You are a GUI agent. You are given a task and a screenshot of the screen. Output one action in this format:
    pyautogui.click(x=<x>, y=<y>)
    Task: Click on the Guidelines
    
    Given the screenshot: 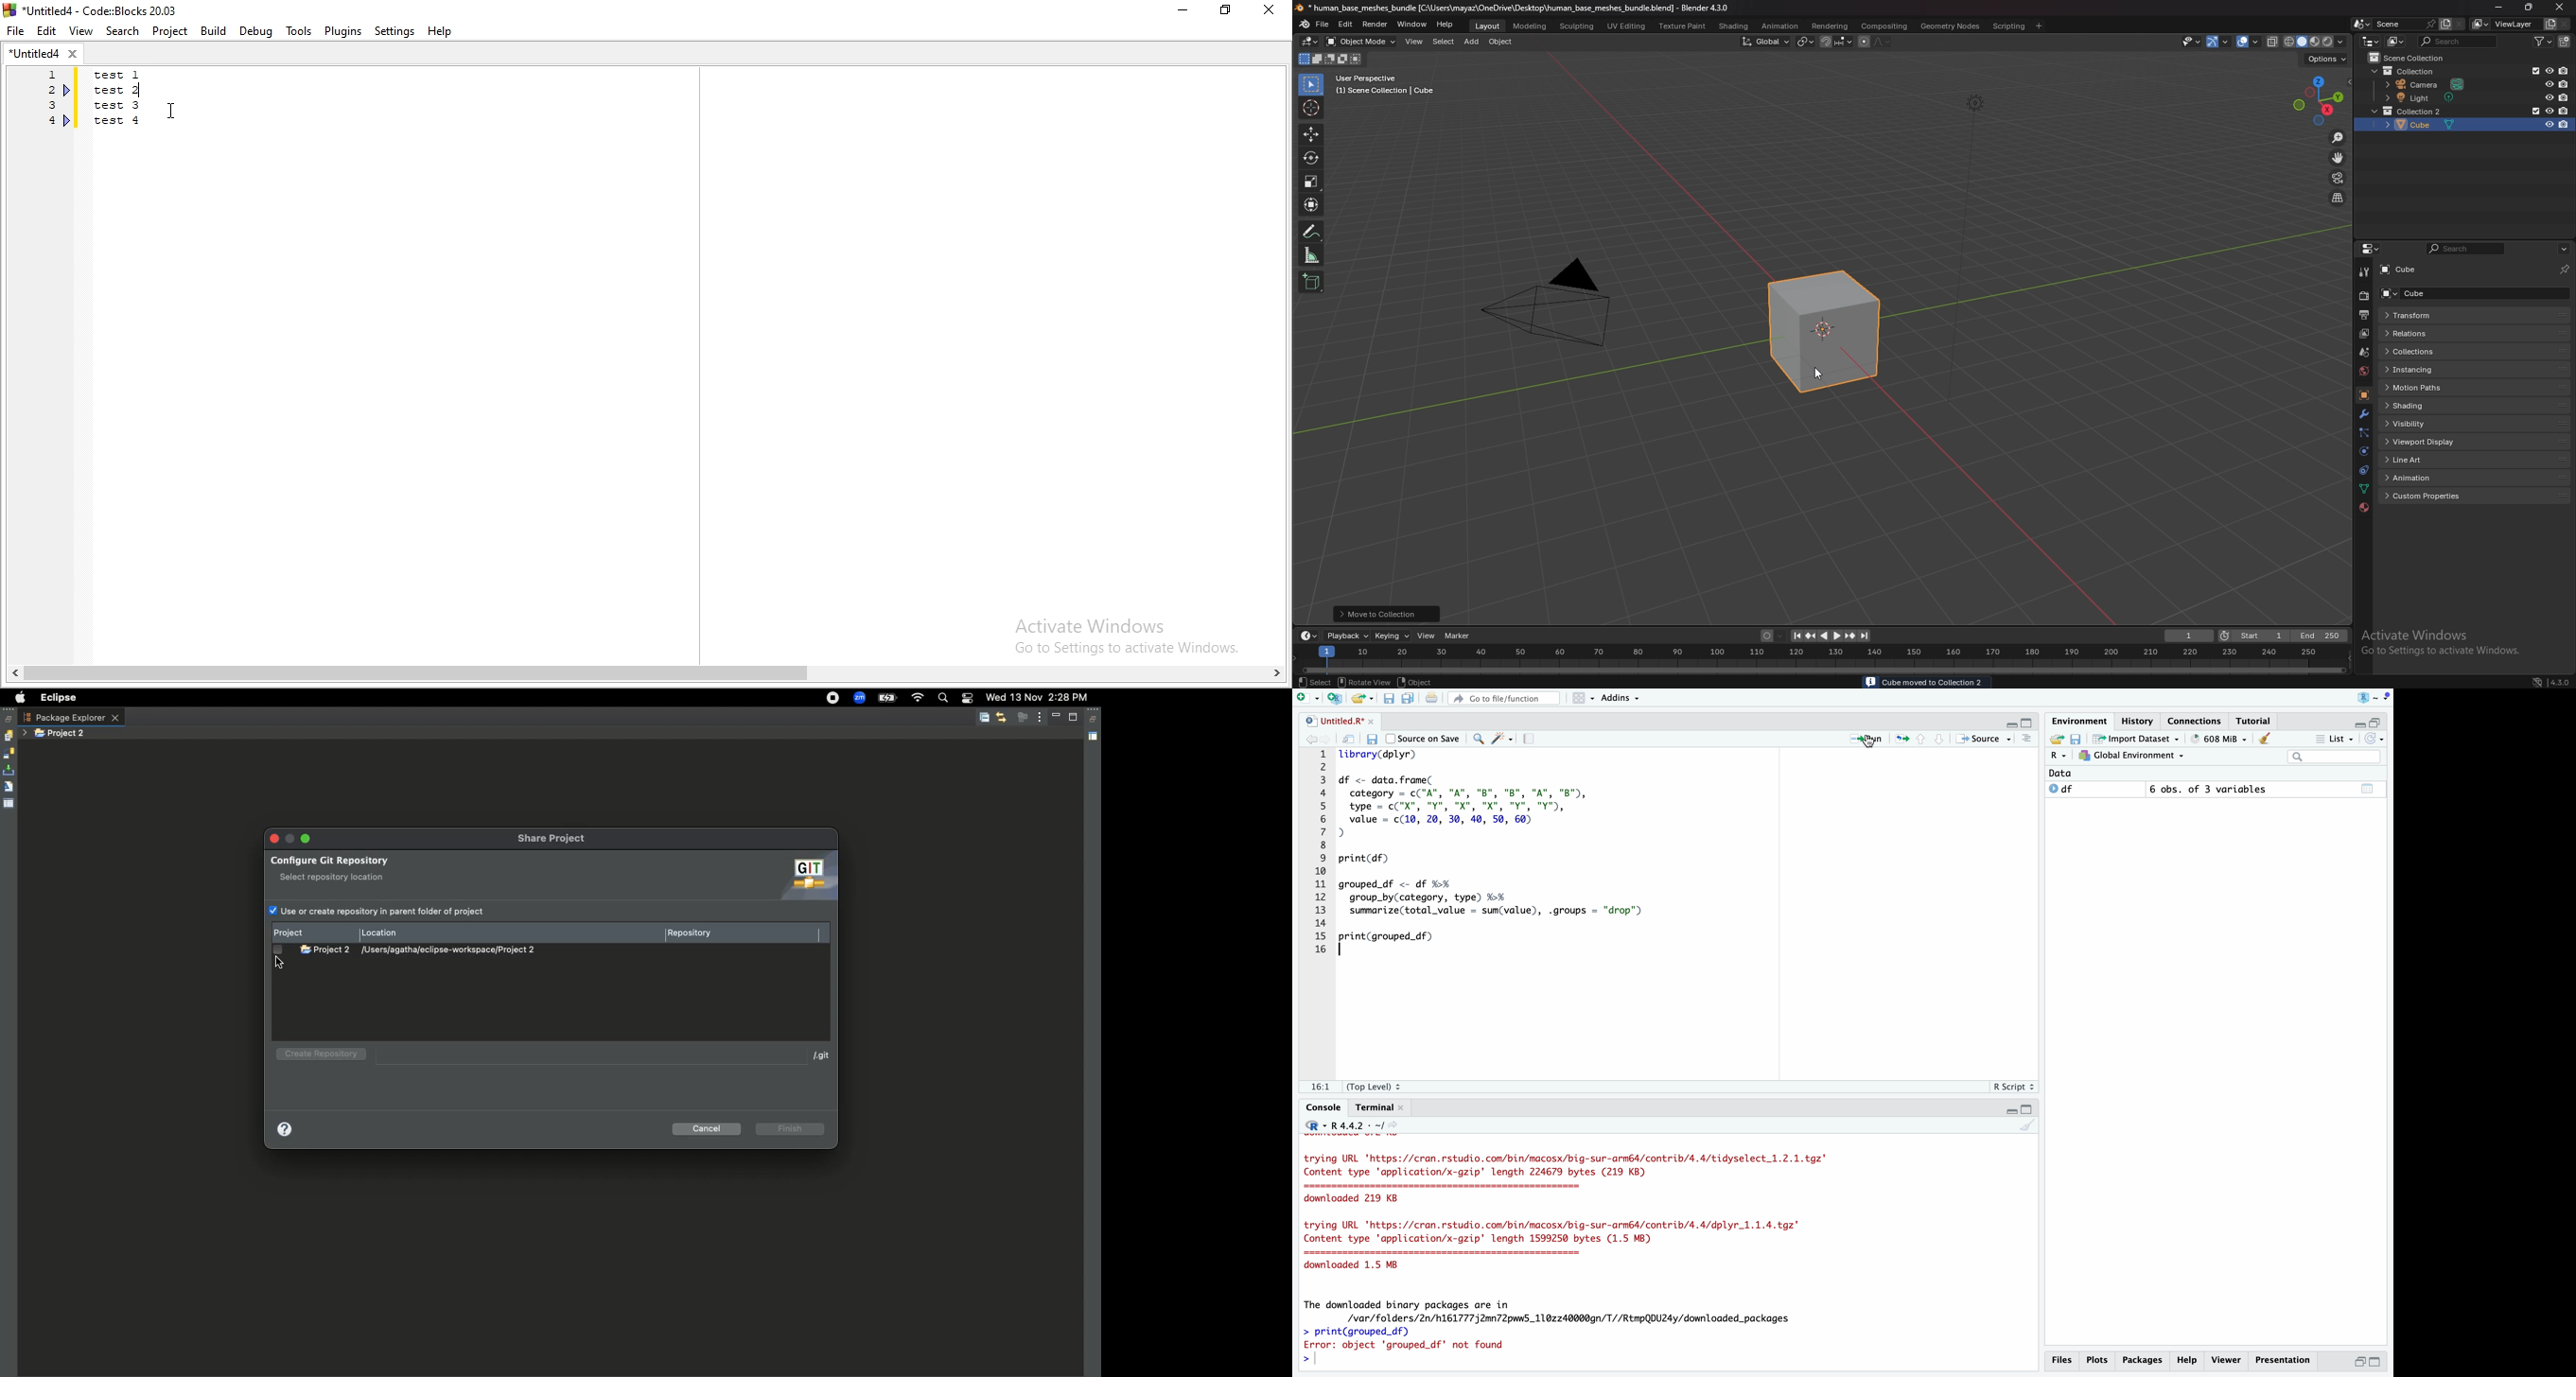 What is the action you would take?
    pyautogui.click(x=1532, y=739)
    